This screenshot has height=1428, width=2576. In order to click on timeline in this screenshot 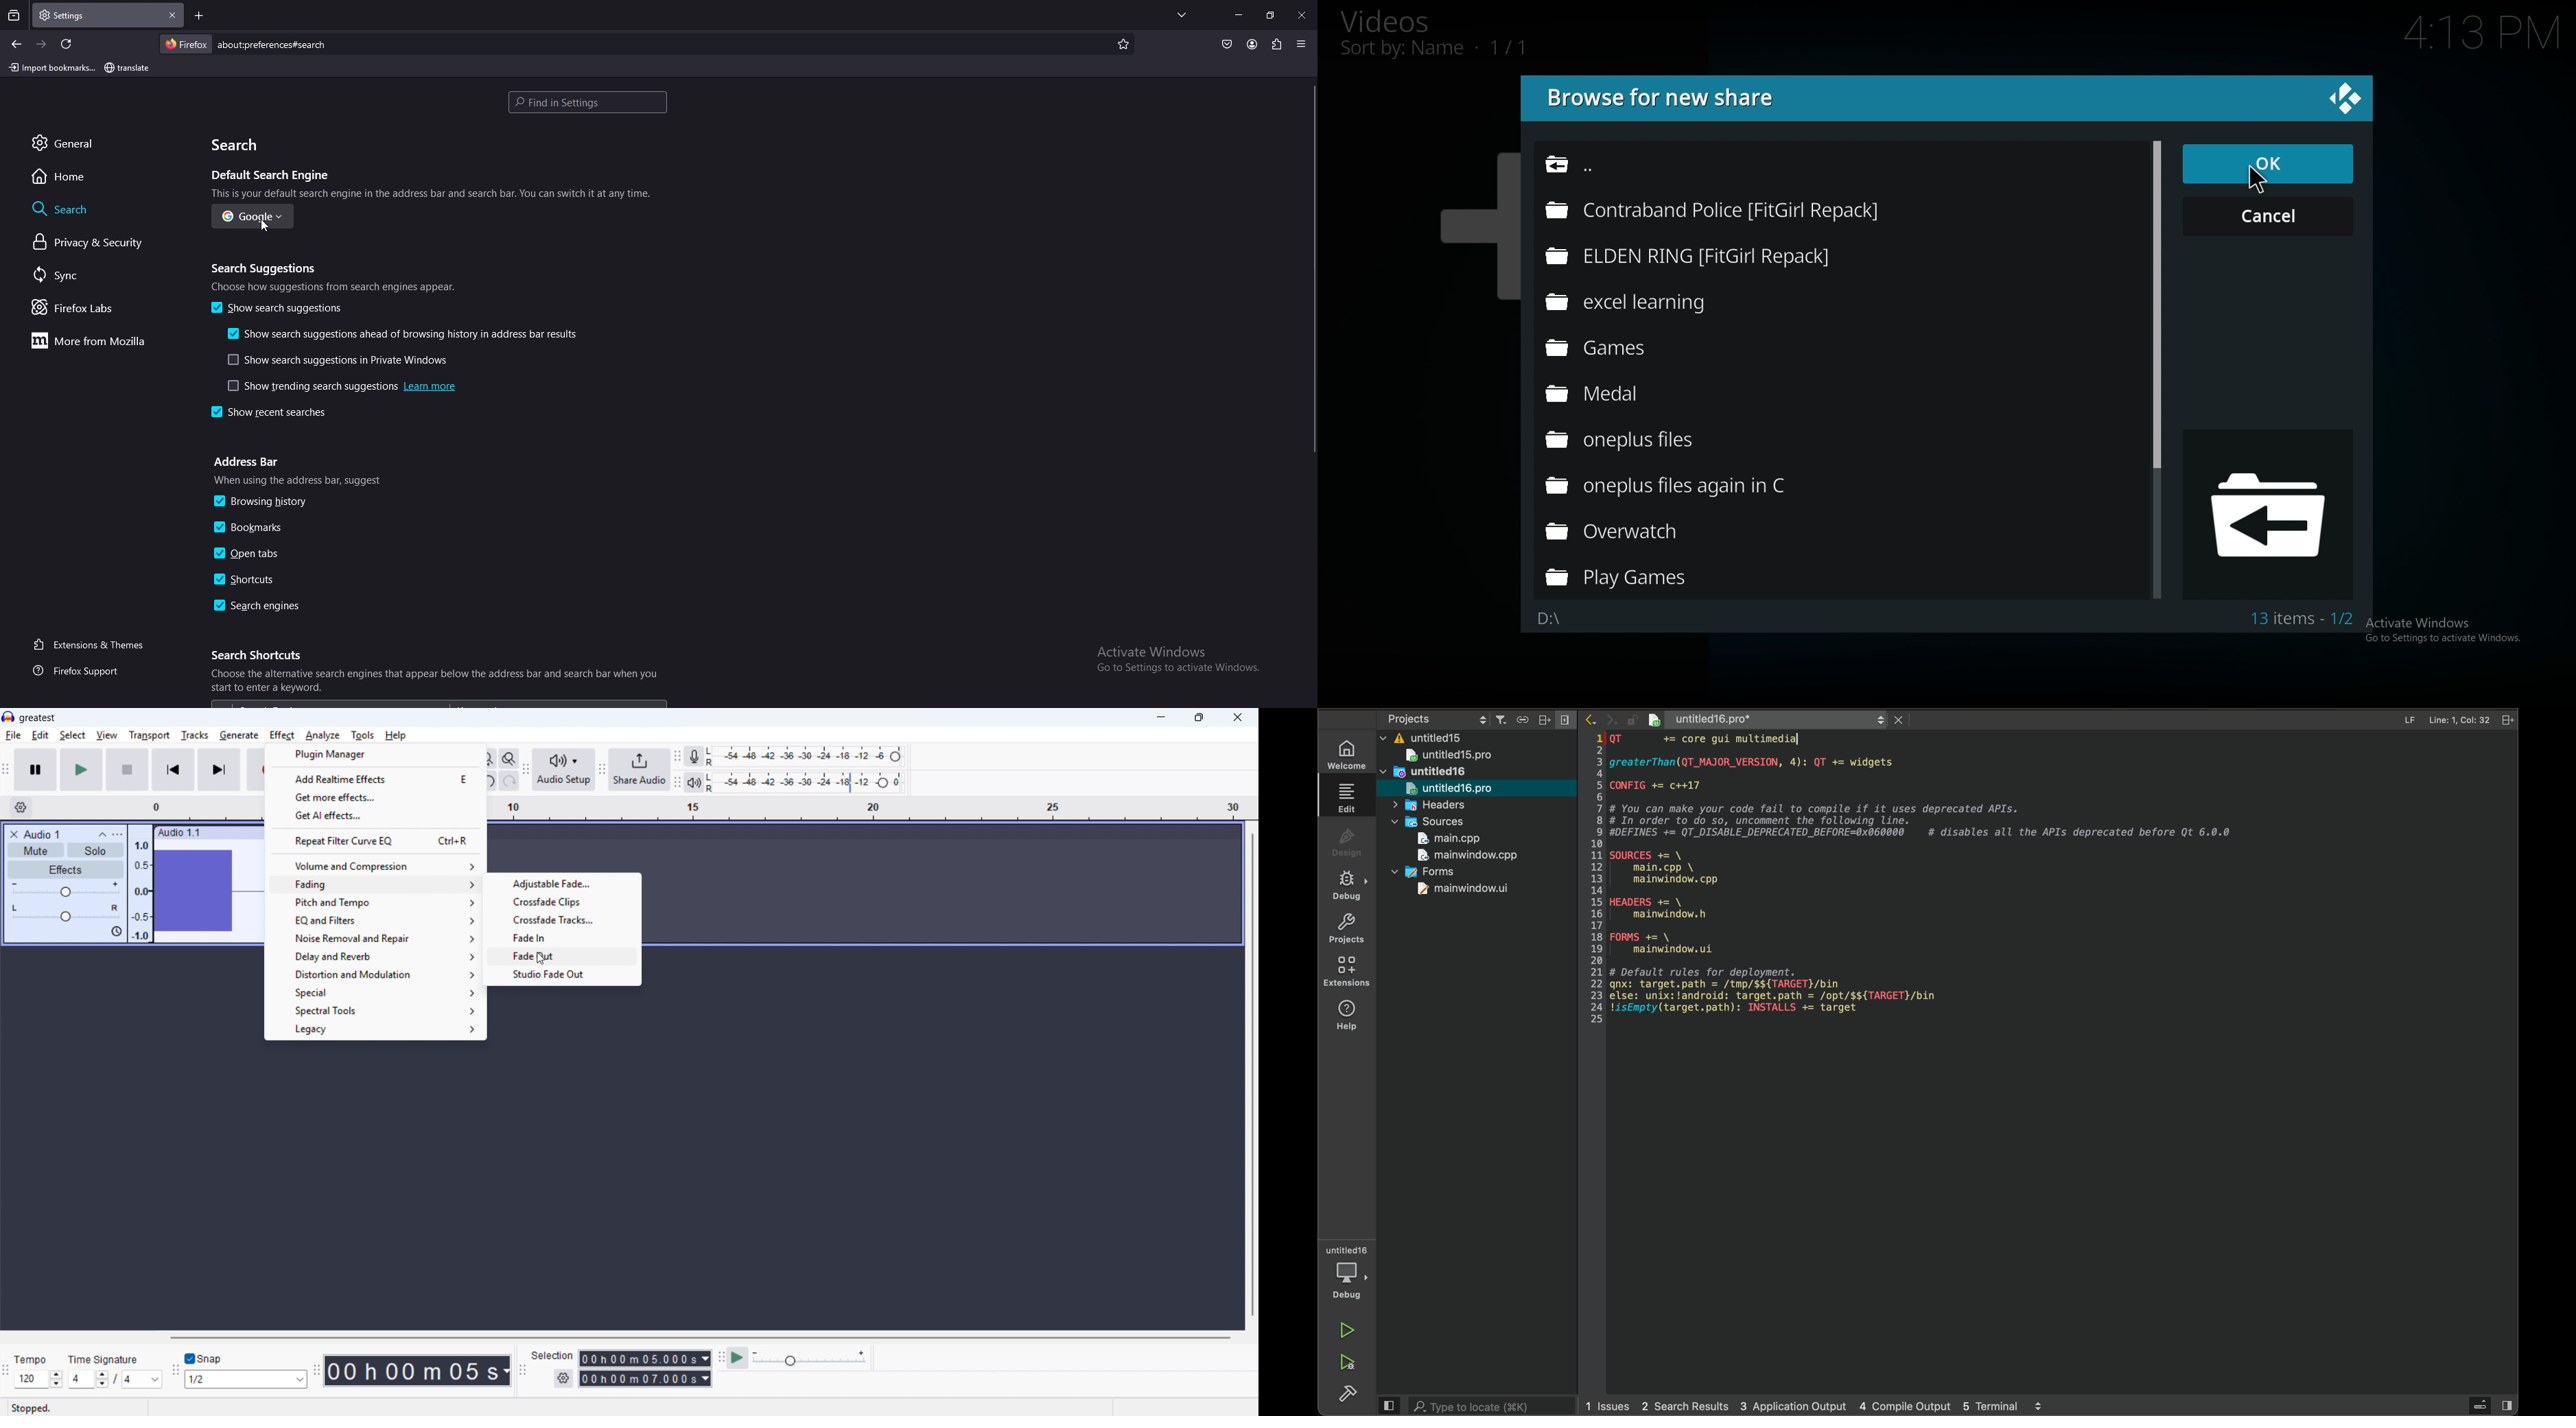, I will do `click(198, 808)`.